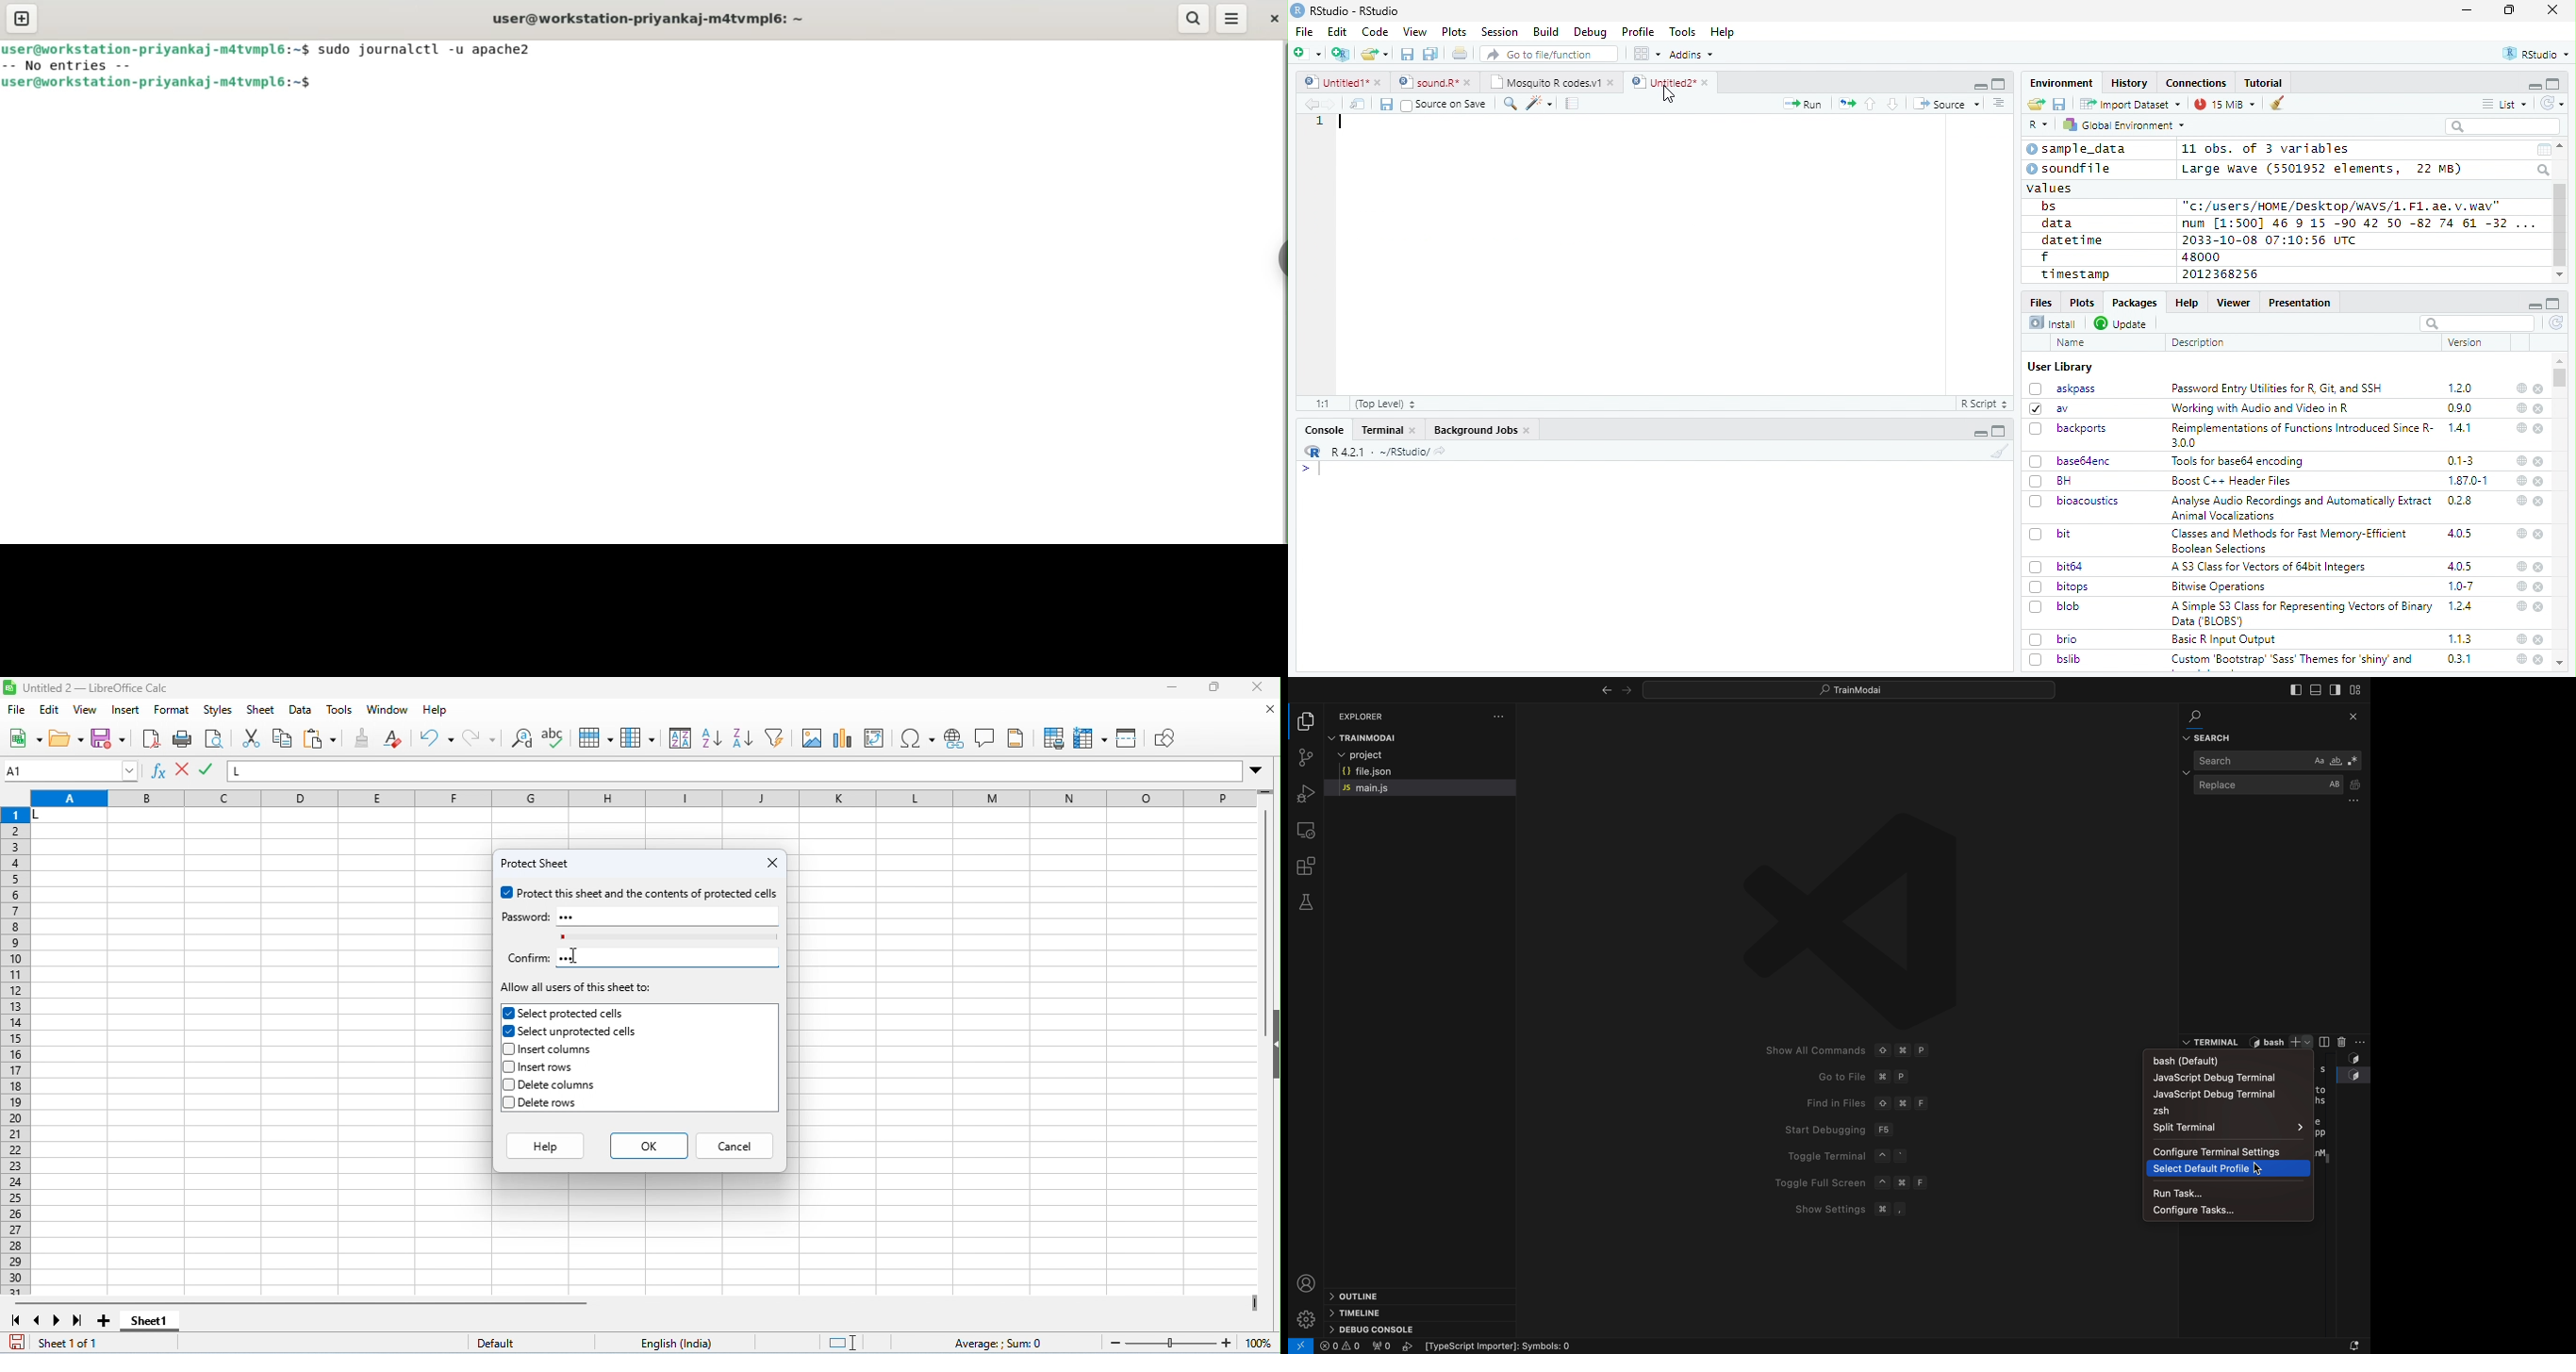 The image size is (2576, 1372). What do you see at coordinates (2462, 388) in the screenshot?
I see `1.2.0` at bounding box center [2462, 388].